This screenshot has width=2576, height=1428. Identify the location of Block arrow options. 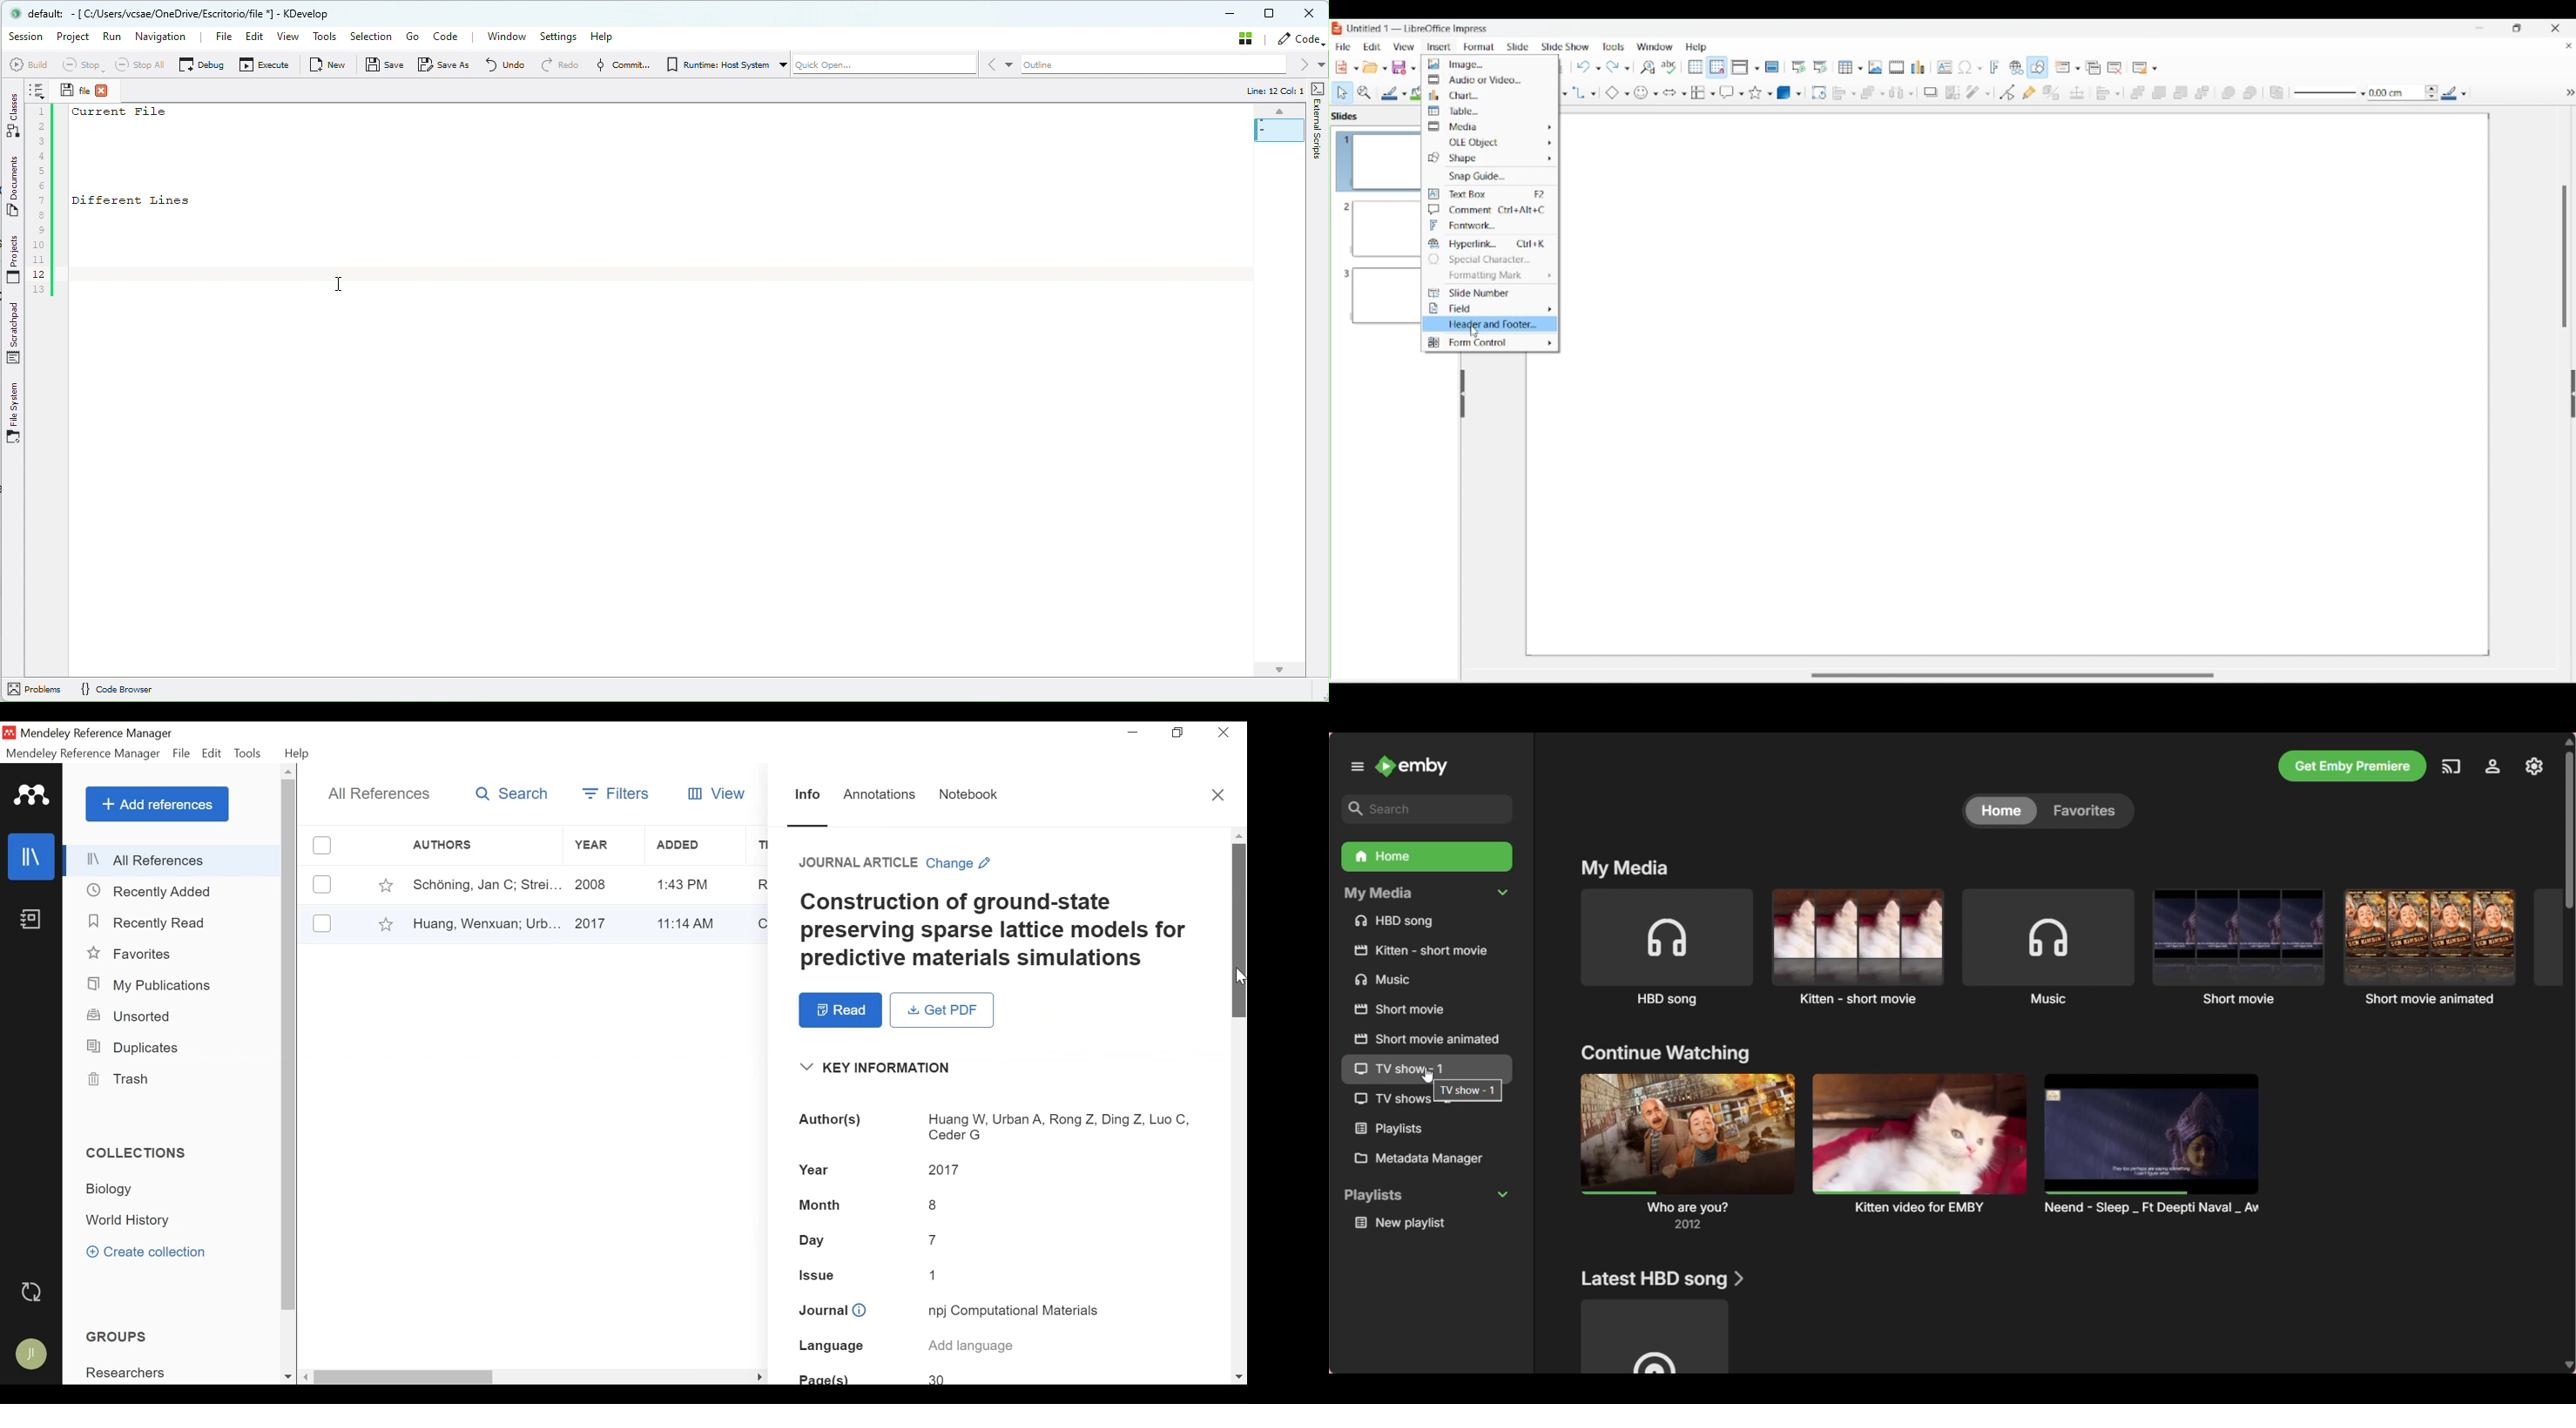
(1675, 93).